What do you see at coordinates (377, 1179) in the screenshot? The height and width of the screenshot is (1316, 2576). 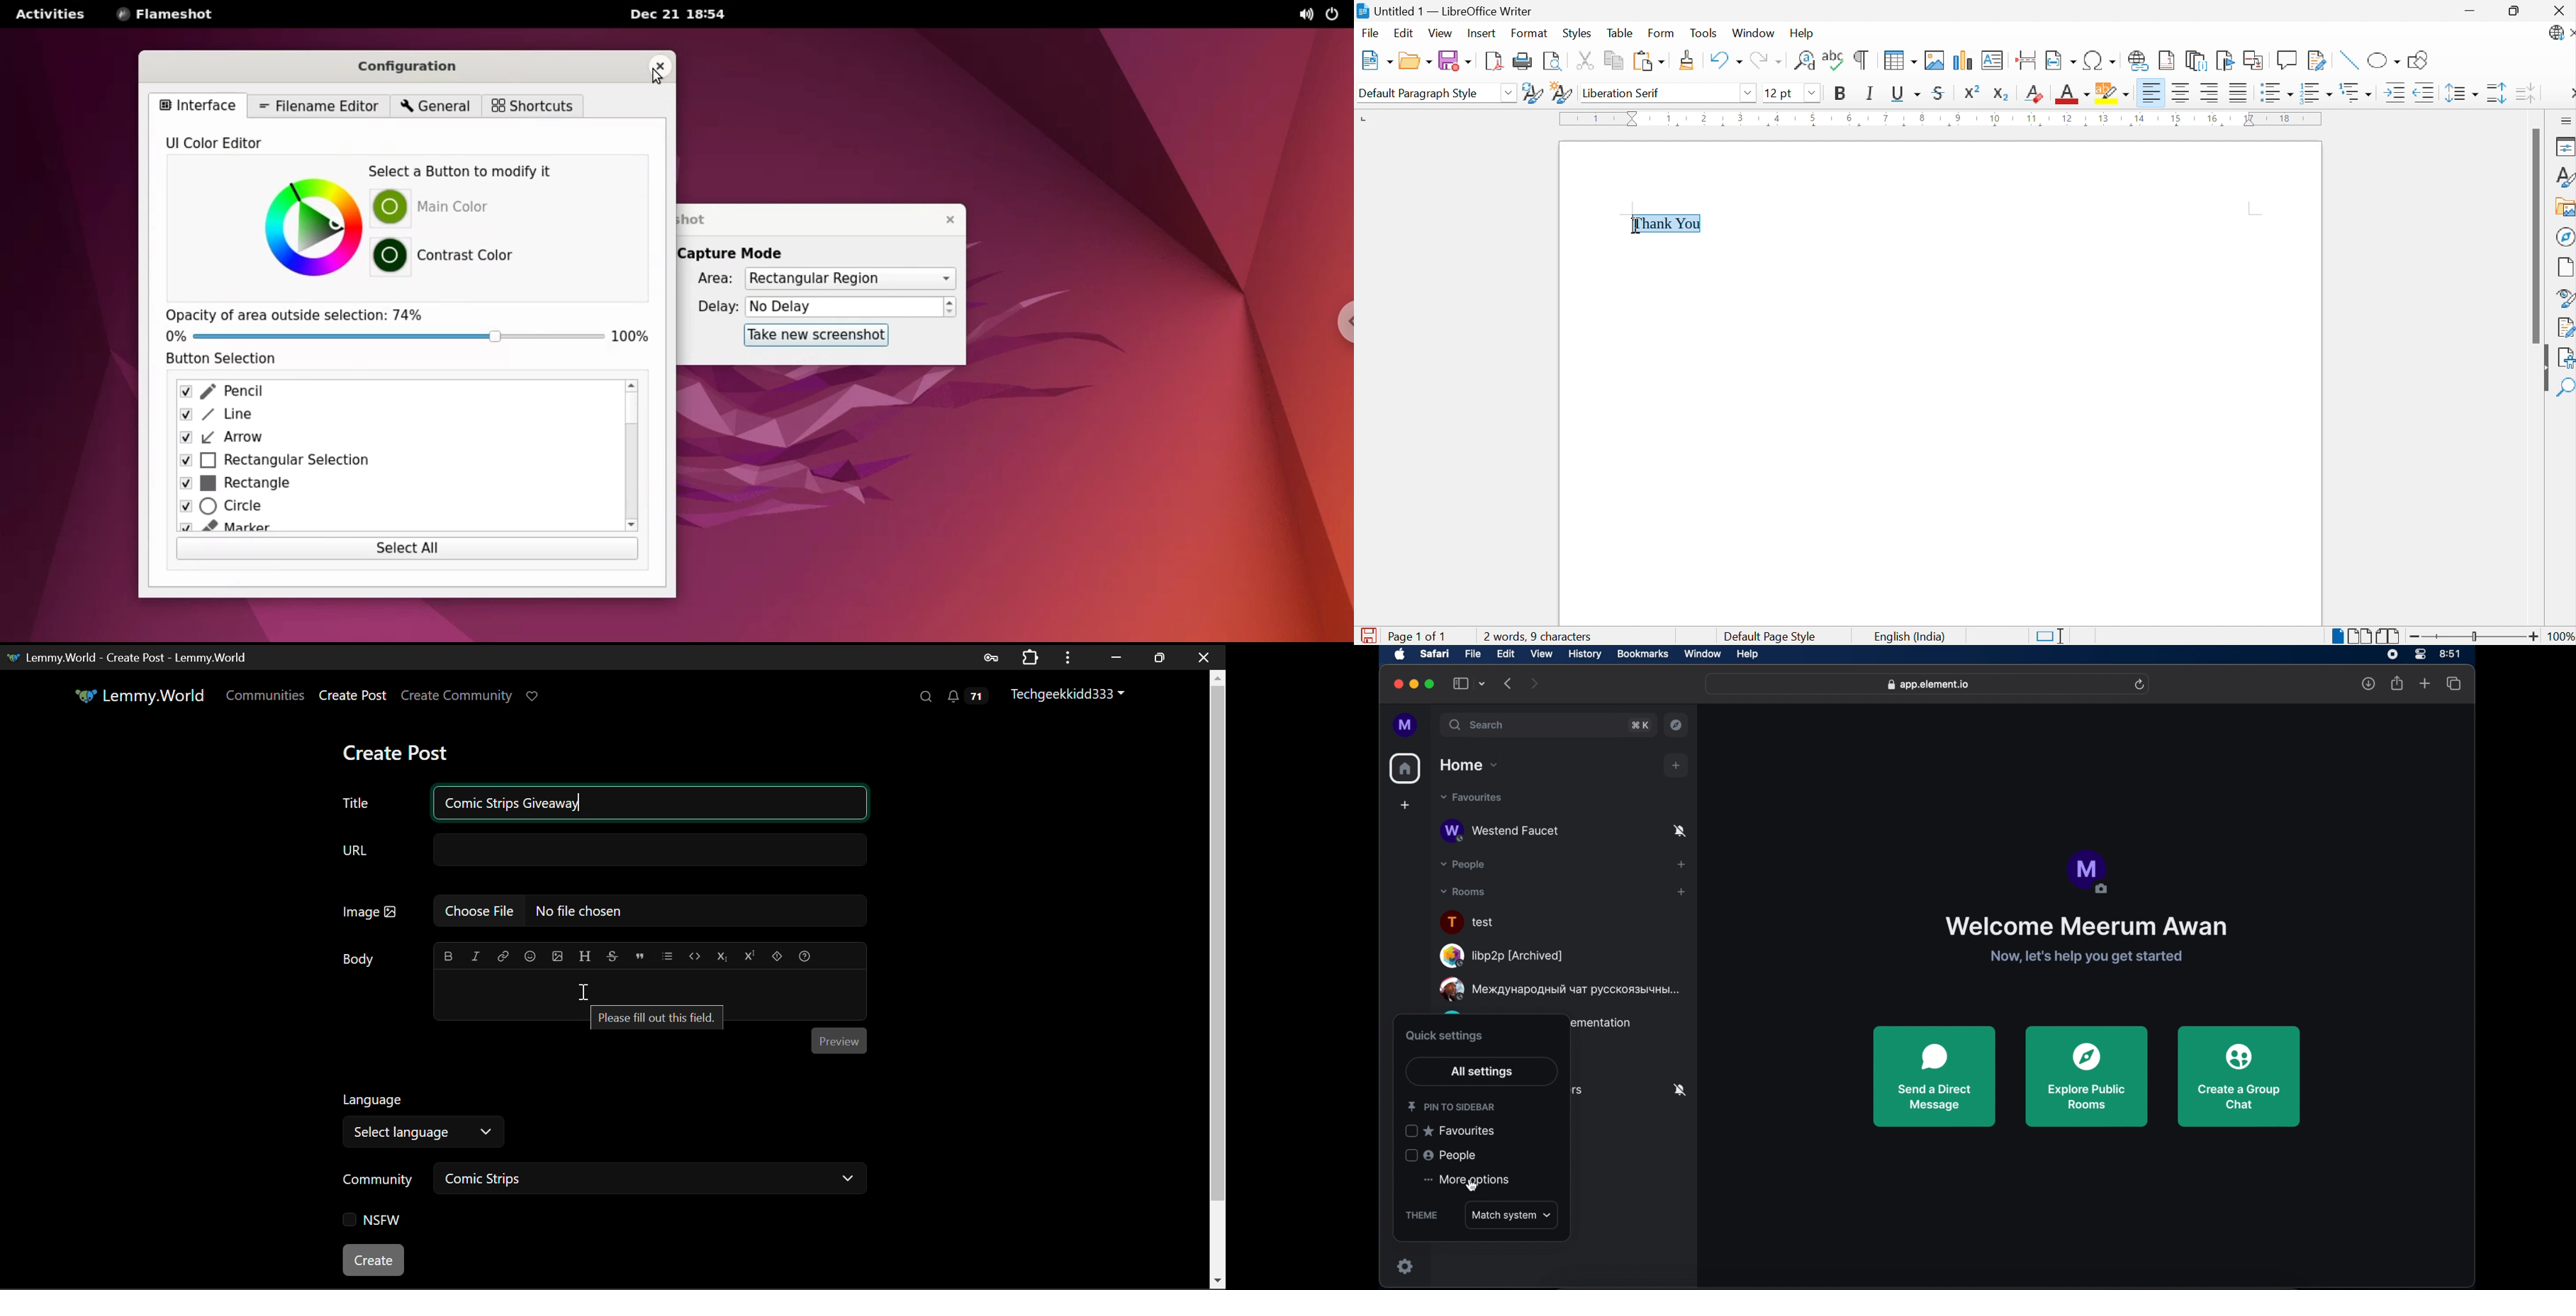 I see `Community` at bounding box center [377, 1179].